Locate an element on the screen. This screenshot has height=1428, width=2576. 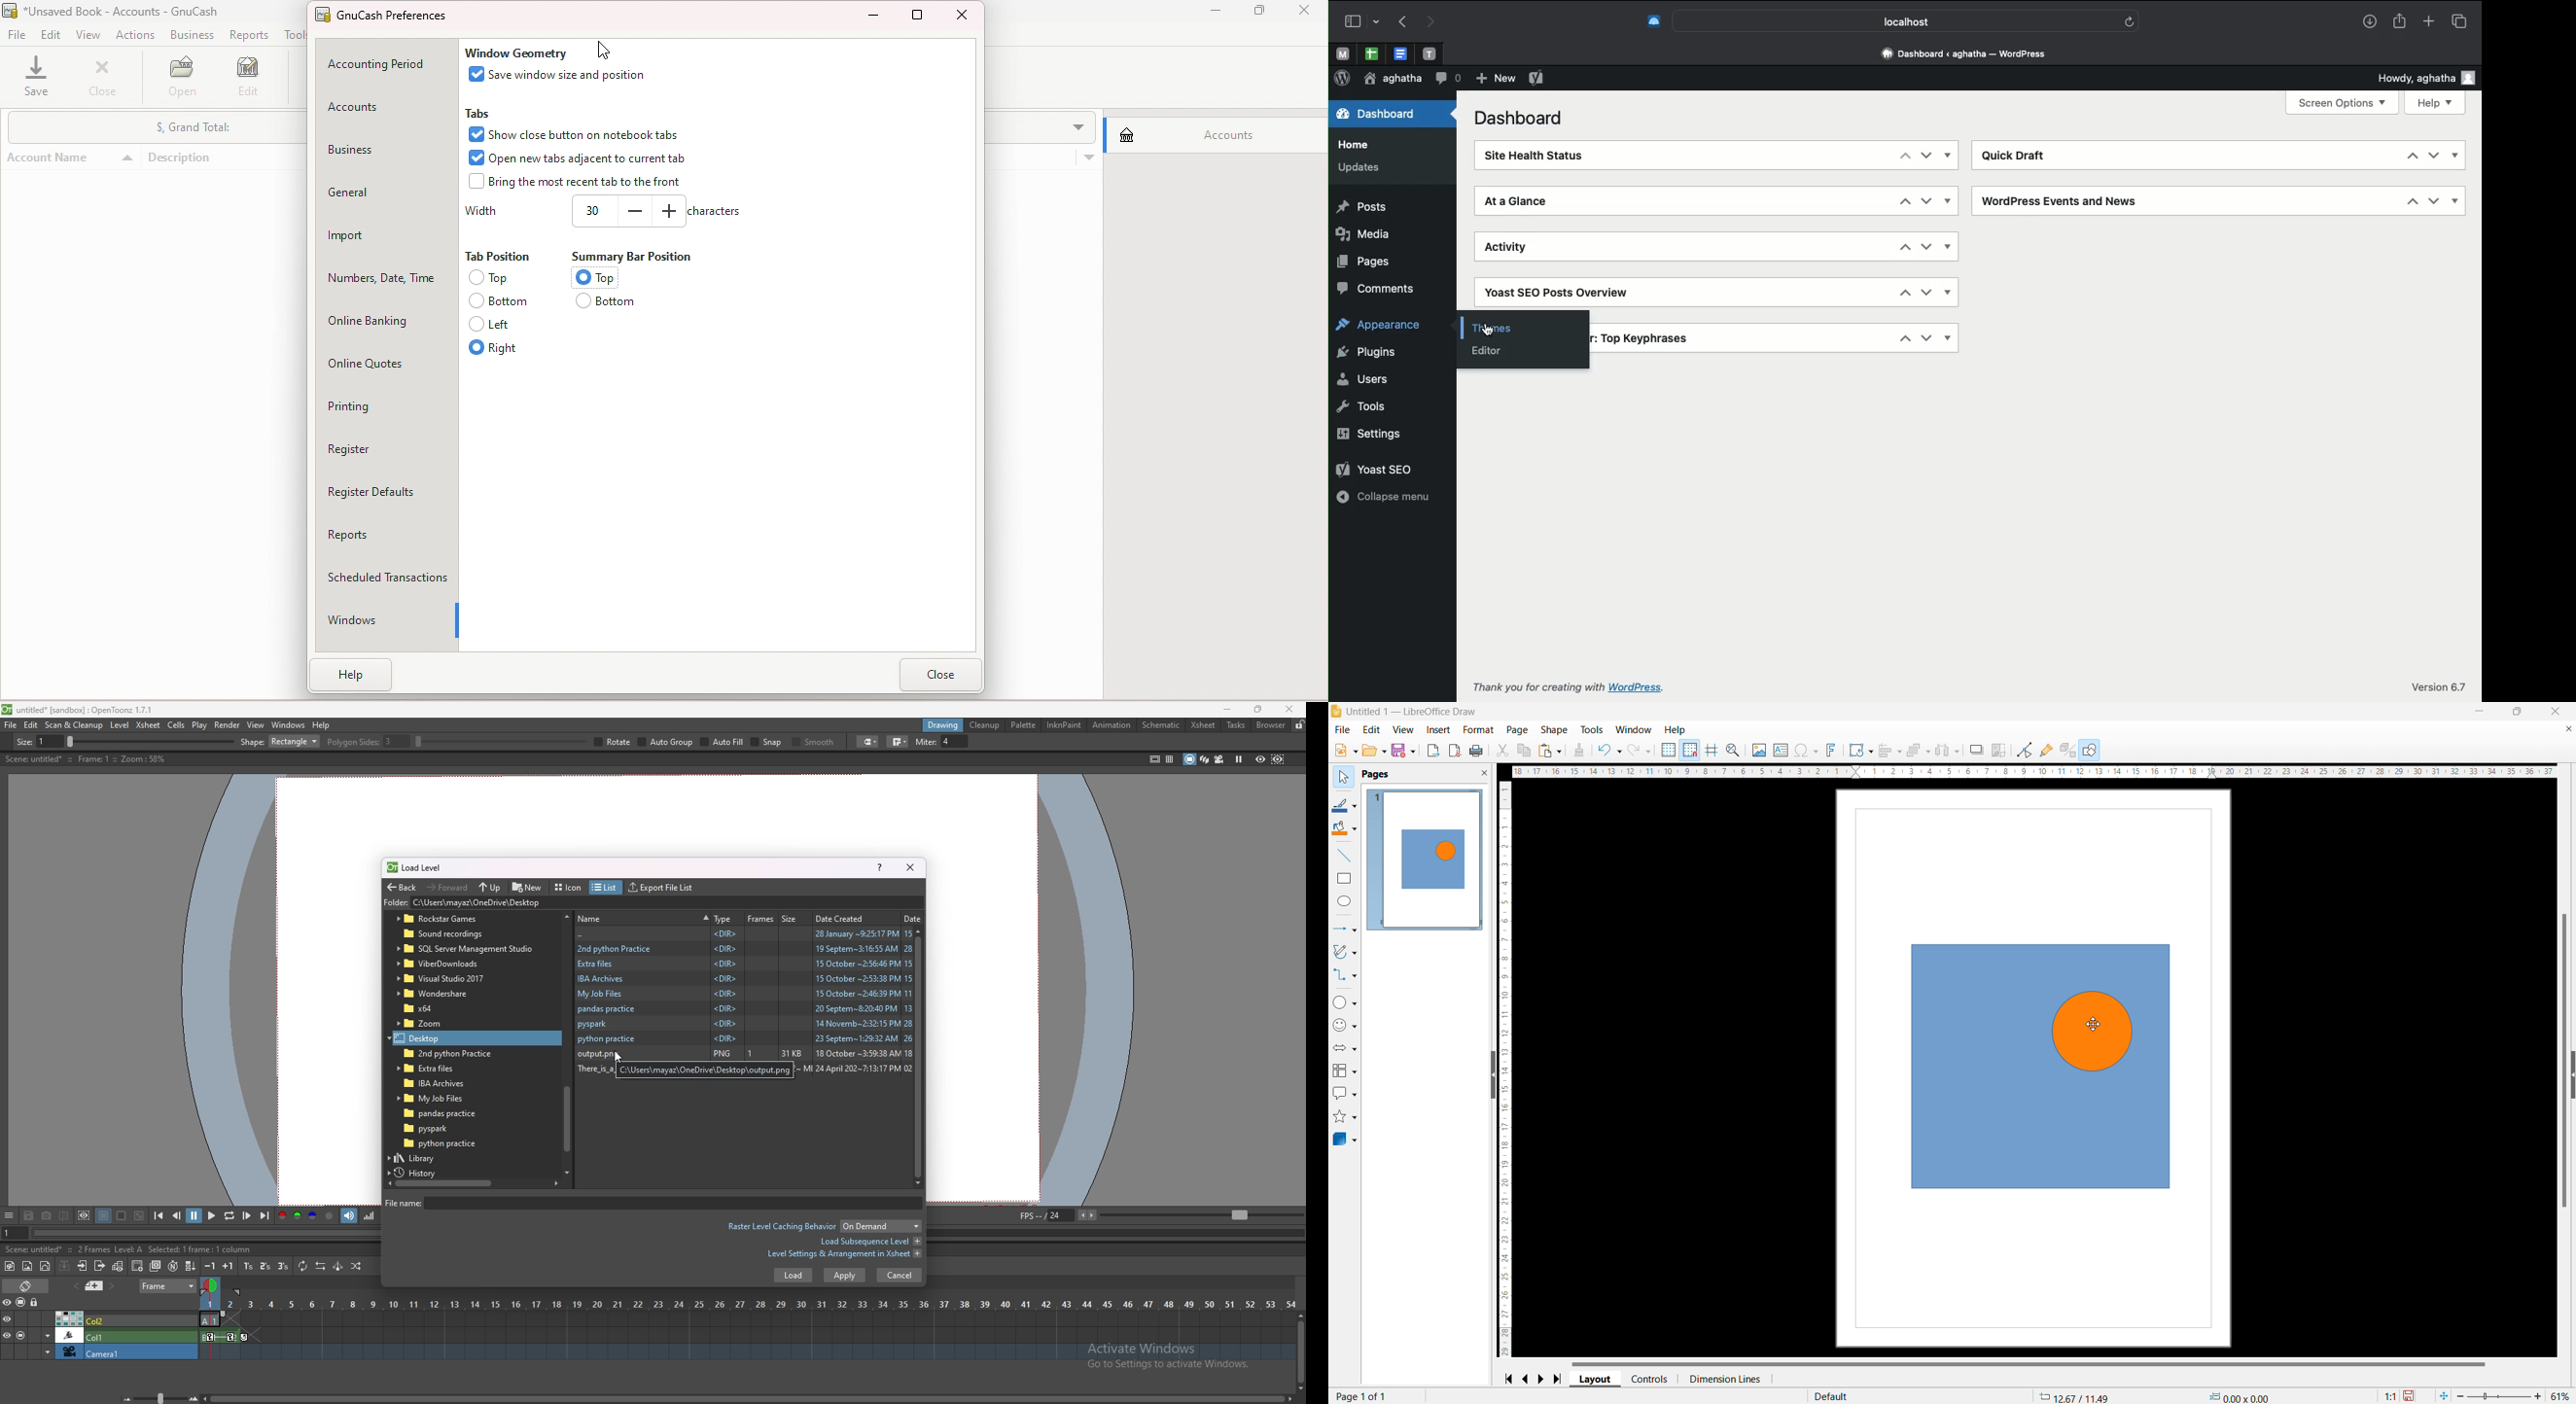
cursor is located at coordinates (2099, 1028).